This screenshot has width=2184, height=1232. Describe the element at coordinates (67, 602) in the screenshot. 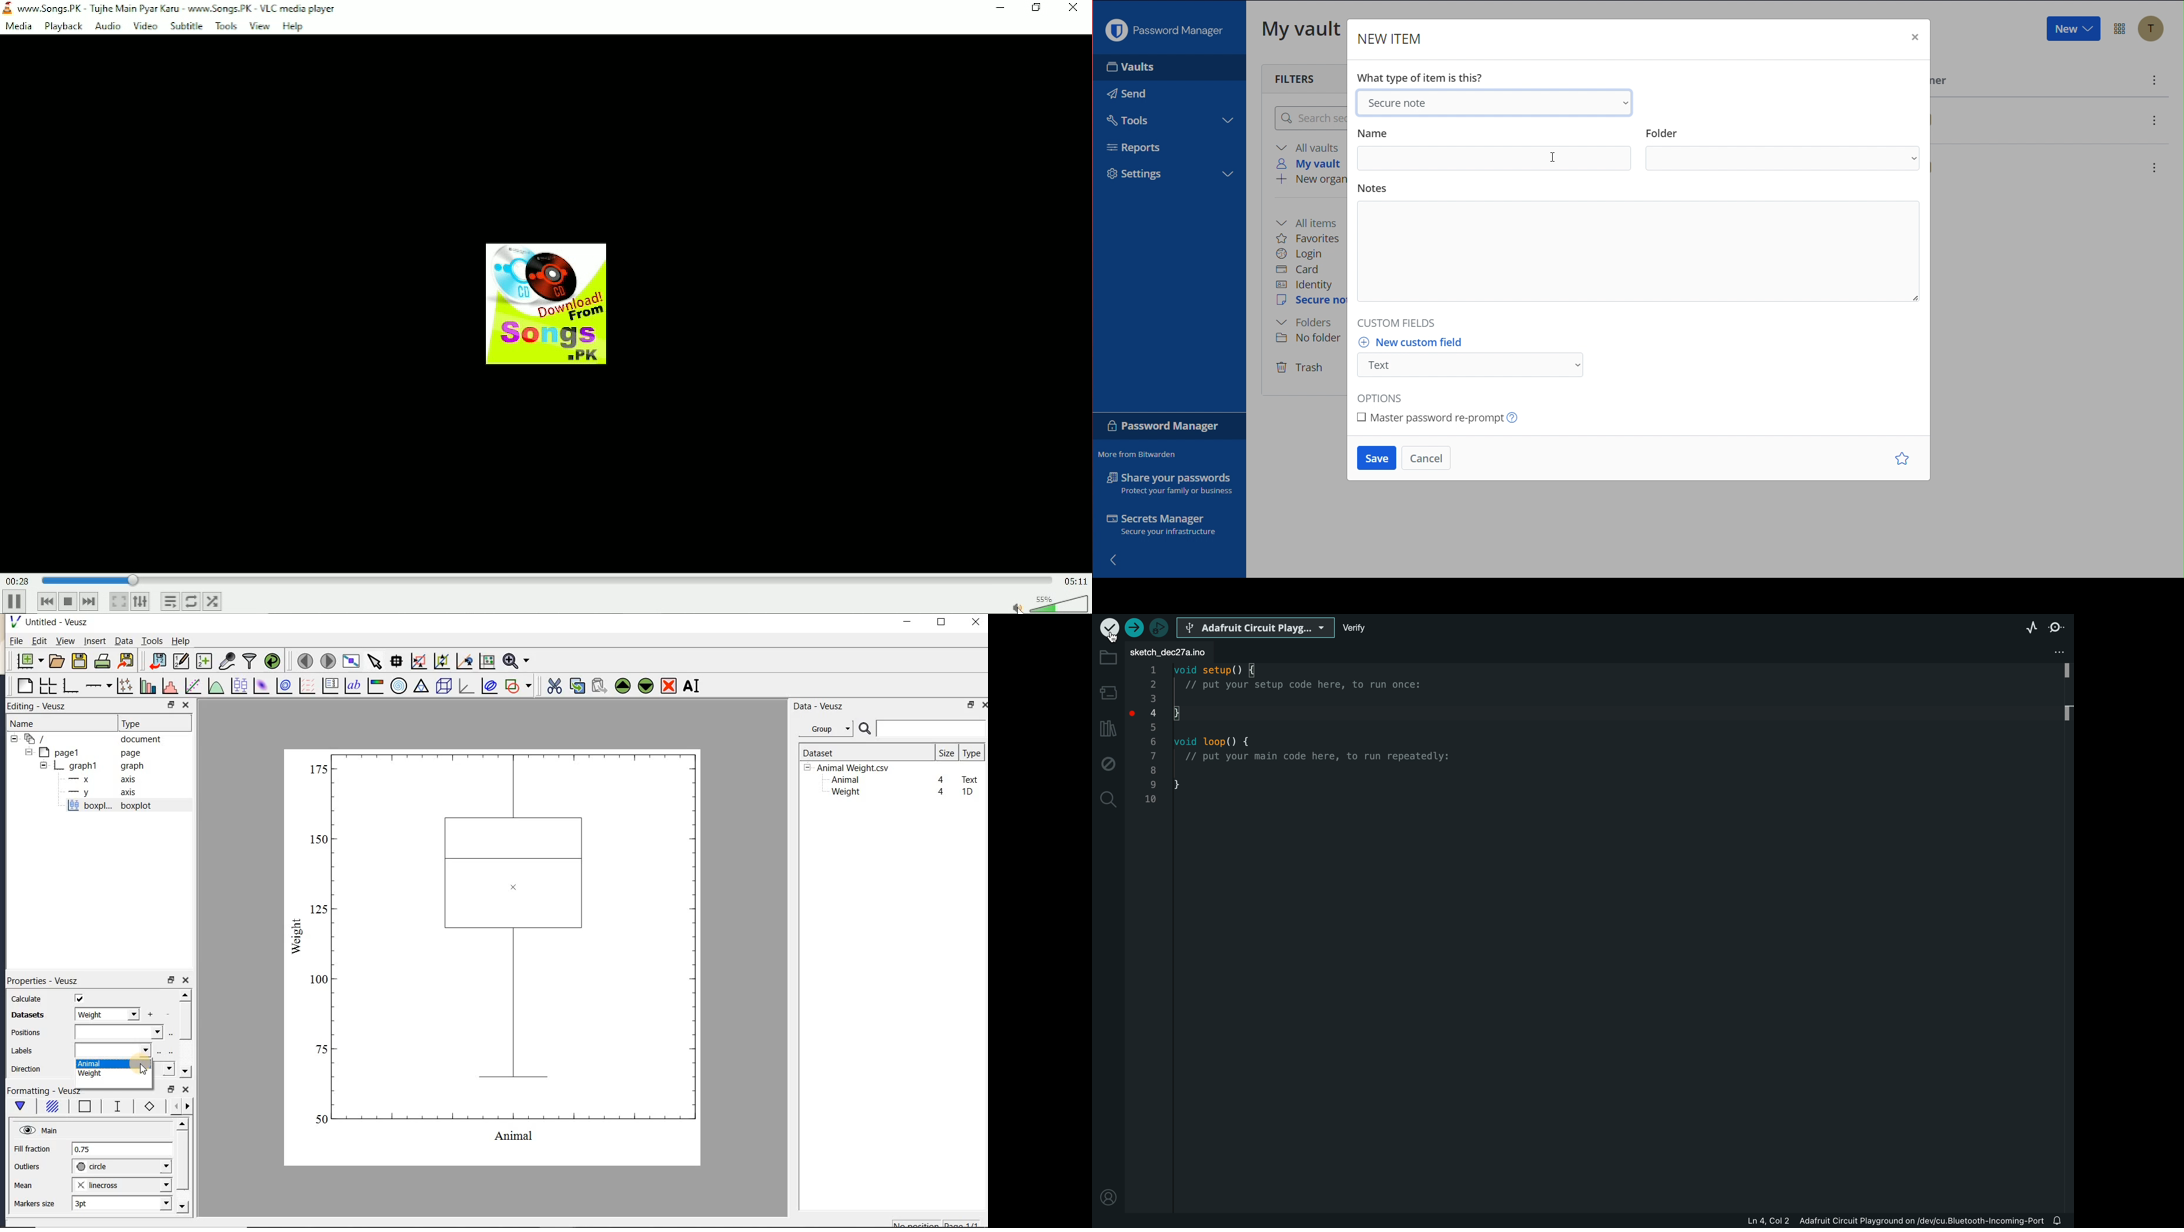

I see `Stop playback` at that location.